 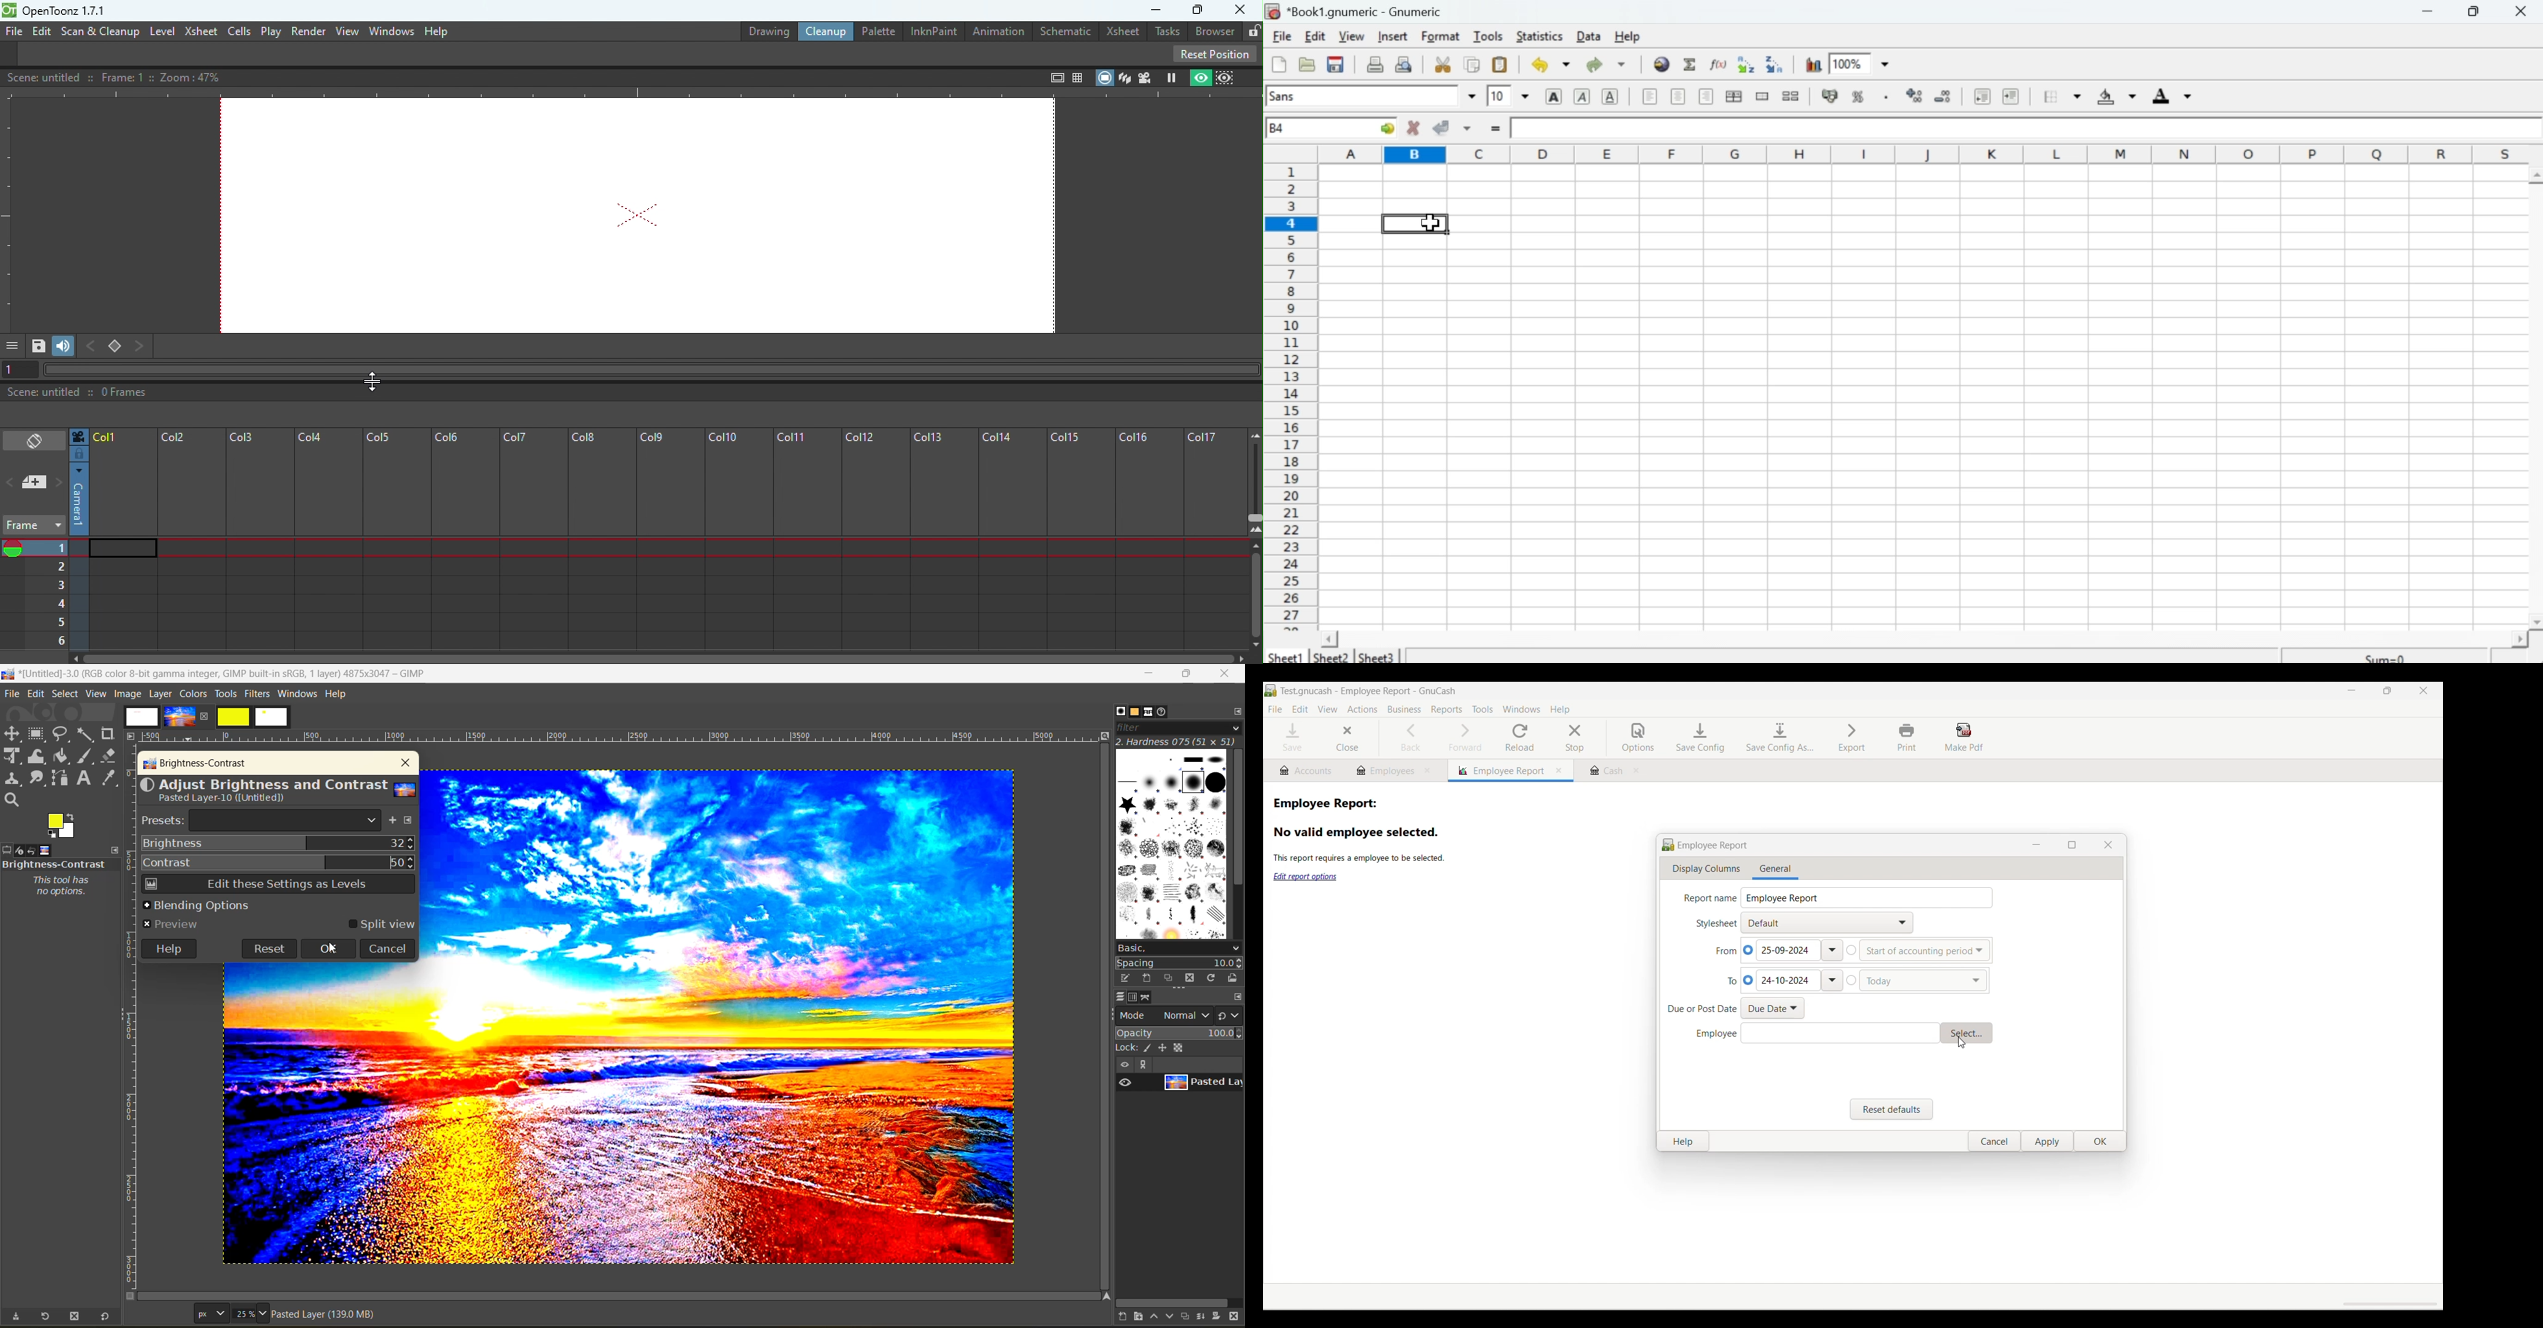 I want to click on Scroll bar, so click(x=1252, y=595).